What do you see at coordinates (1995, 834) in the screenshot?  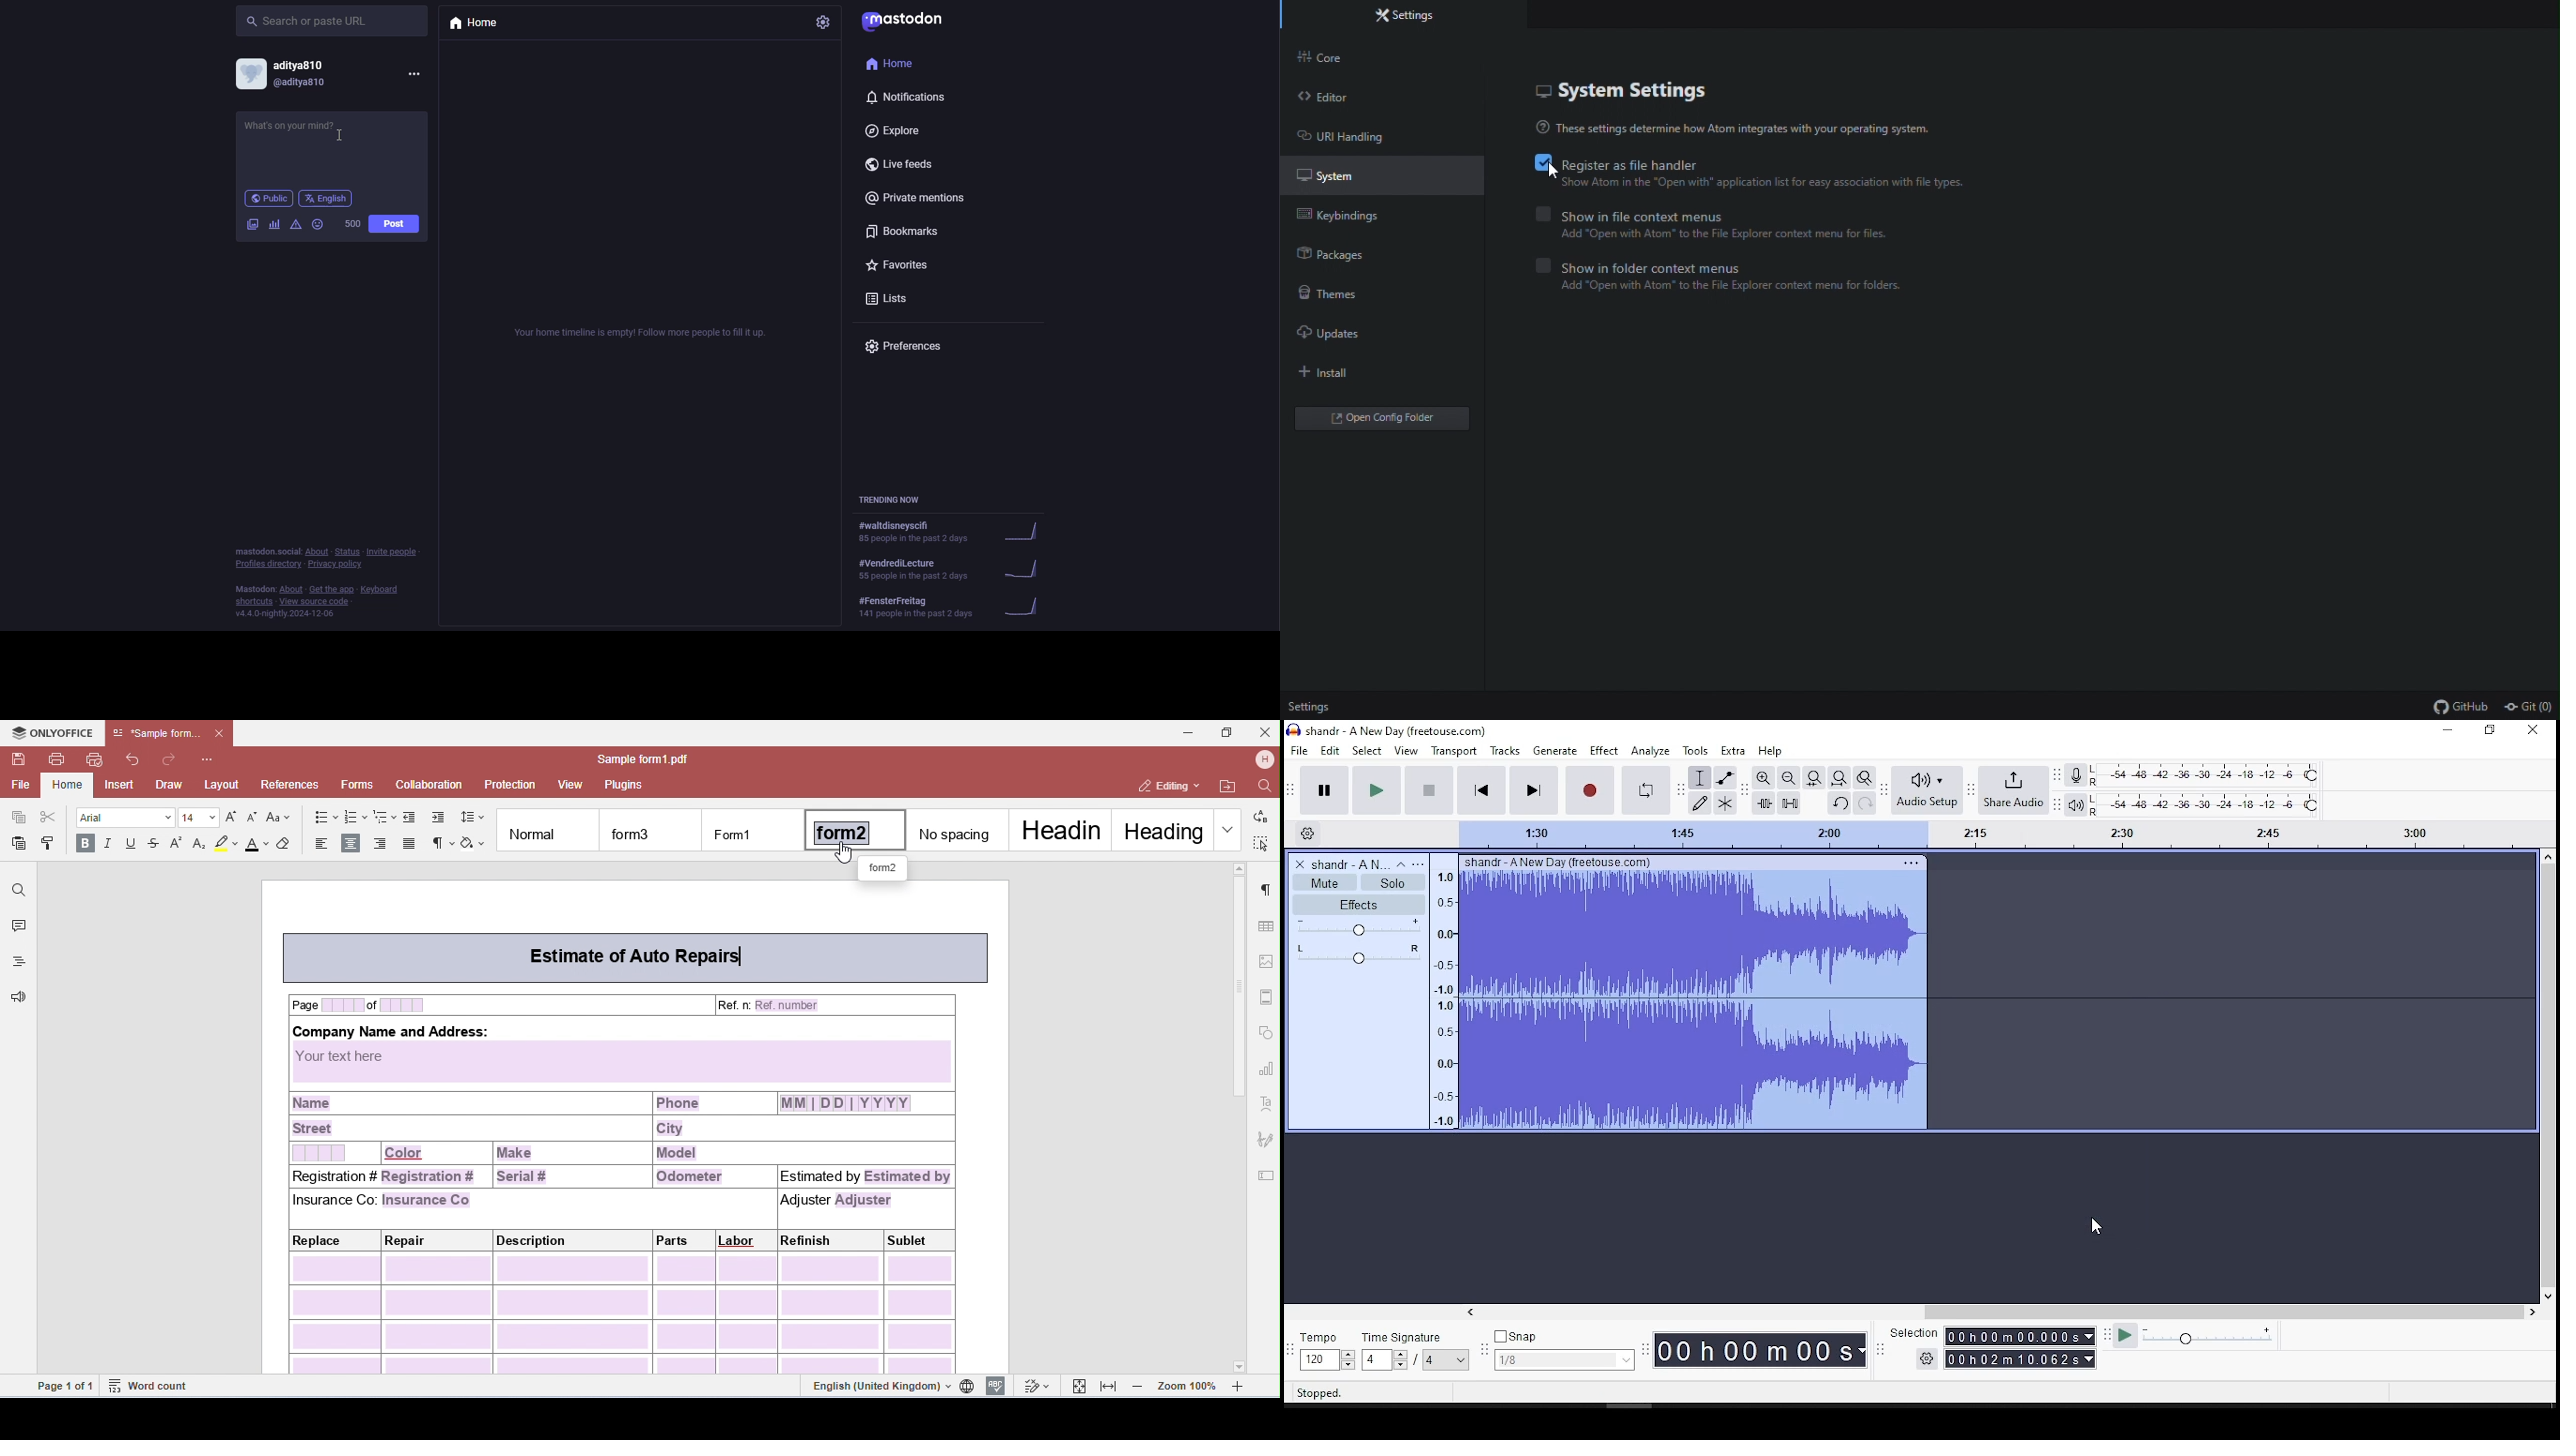 I see `track's timing` at bounding box center [1995, 834].